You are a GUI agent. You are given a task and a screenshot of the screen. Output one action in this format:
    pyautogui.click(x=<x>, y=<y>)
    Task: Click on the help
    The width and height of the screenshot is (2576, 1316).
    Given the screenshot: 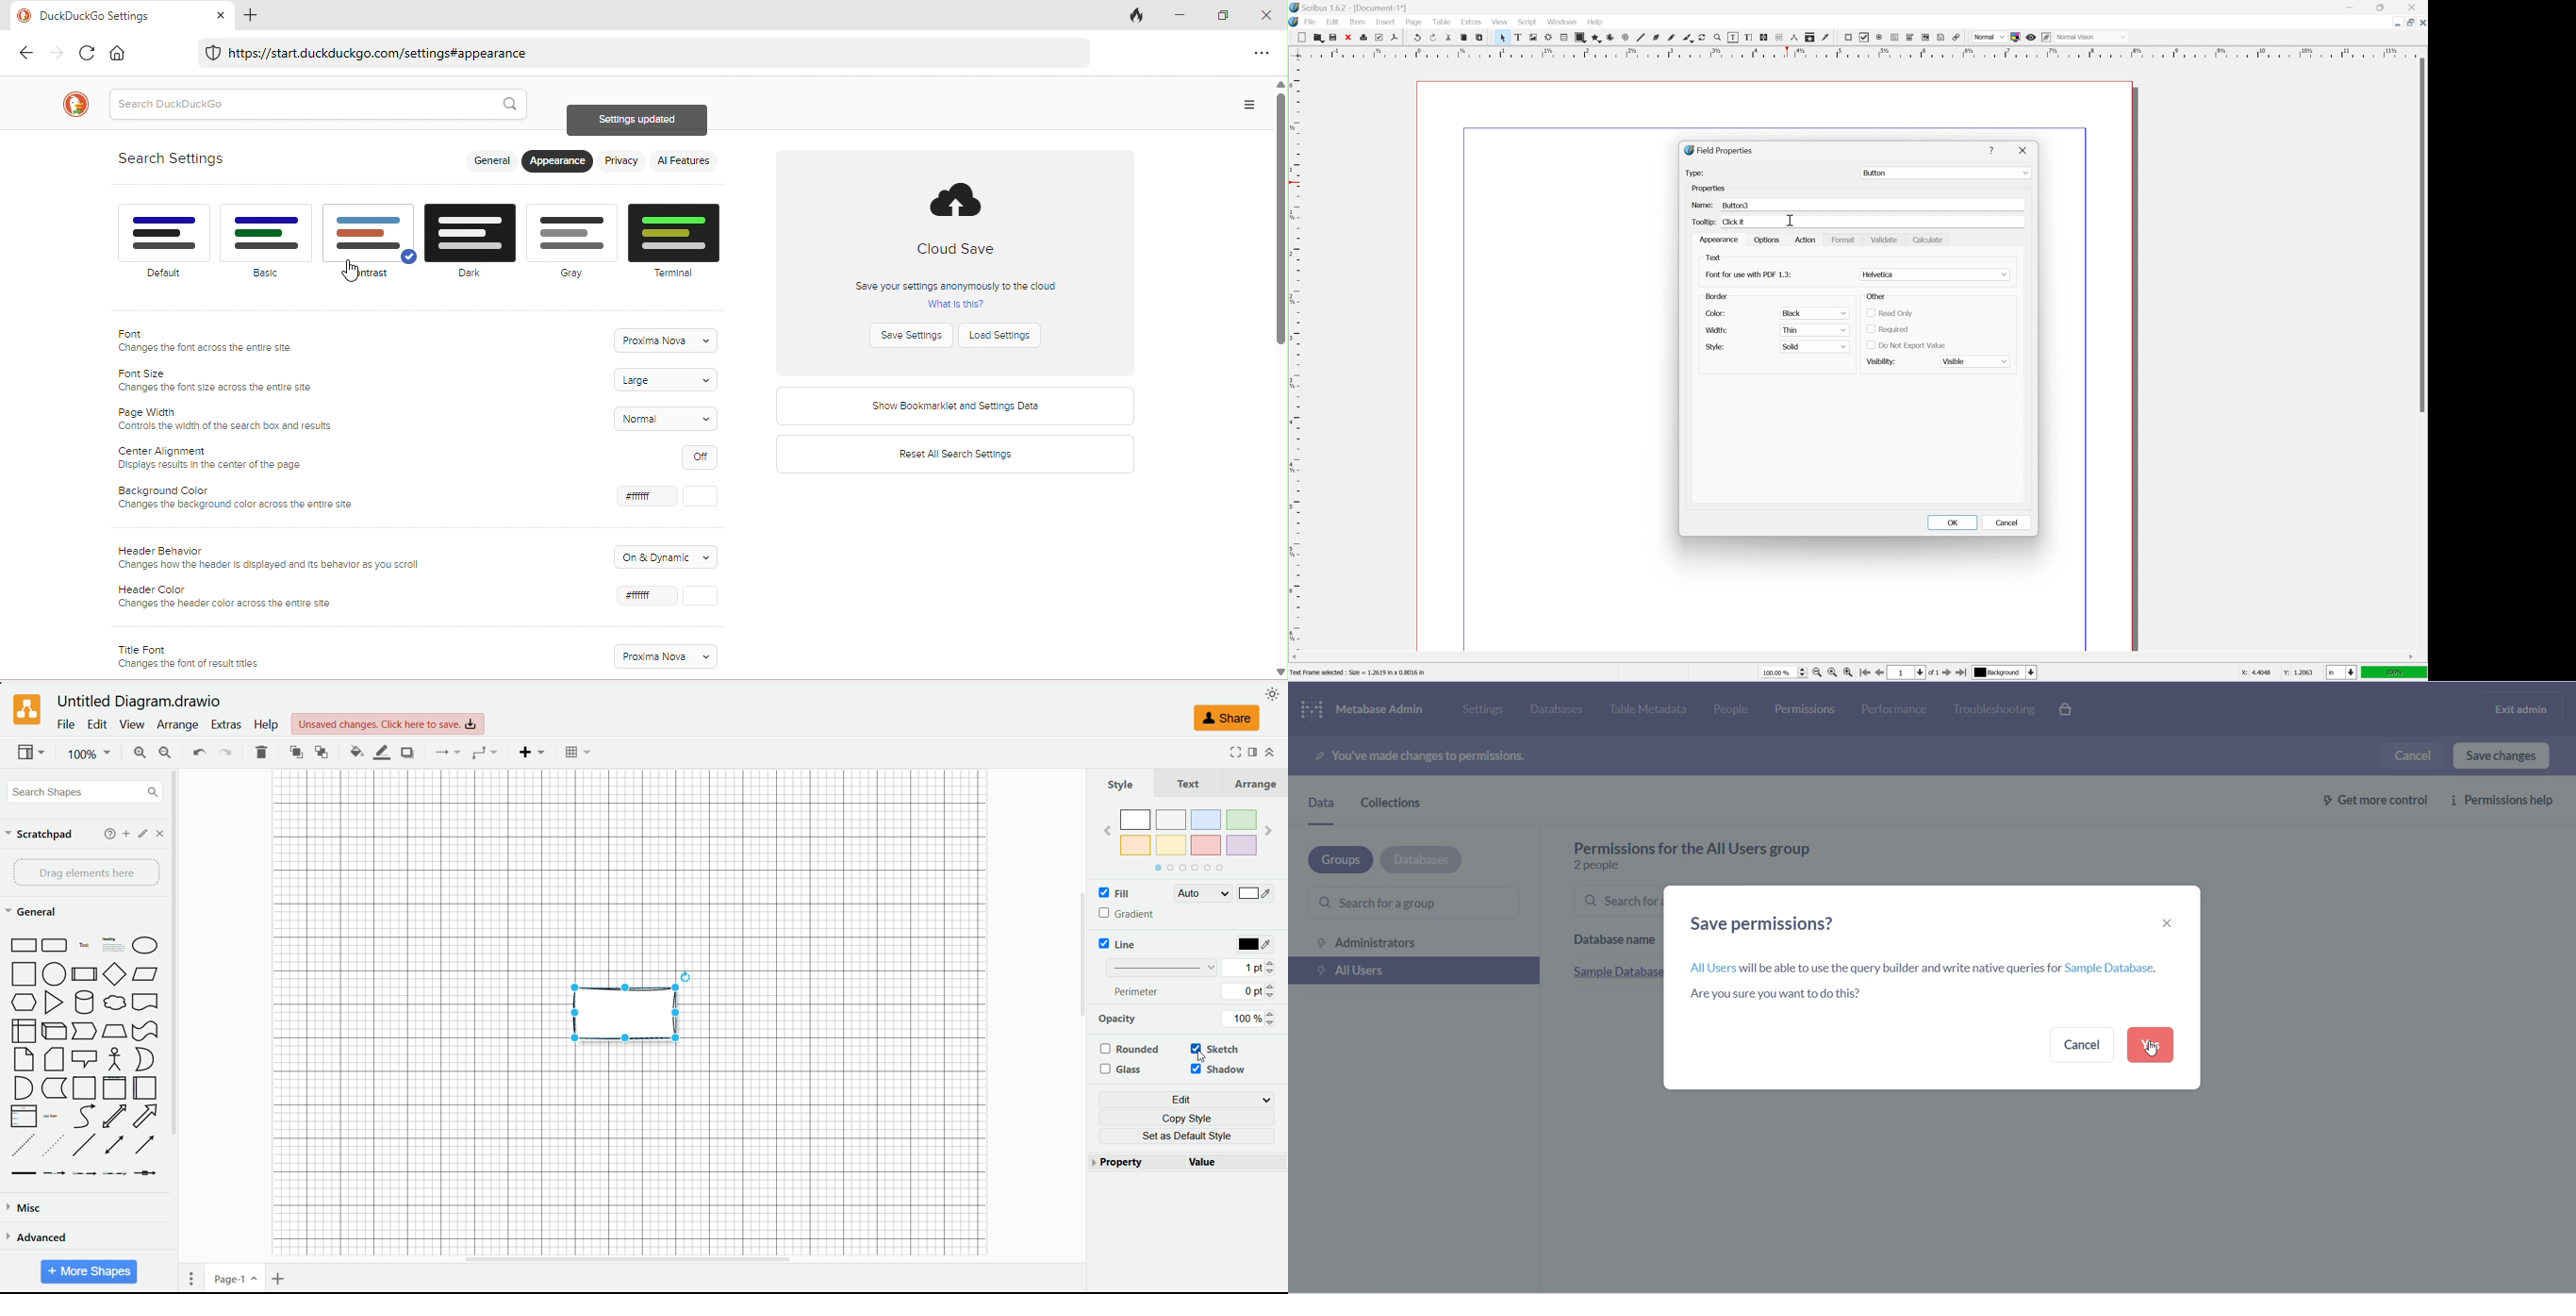 What is the action you would take?
    pyautogui.click(x=265, y=724)
    